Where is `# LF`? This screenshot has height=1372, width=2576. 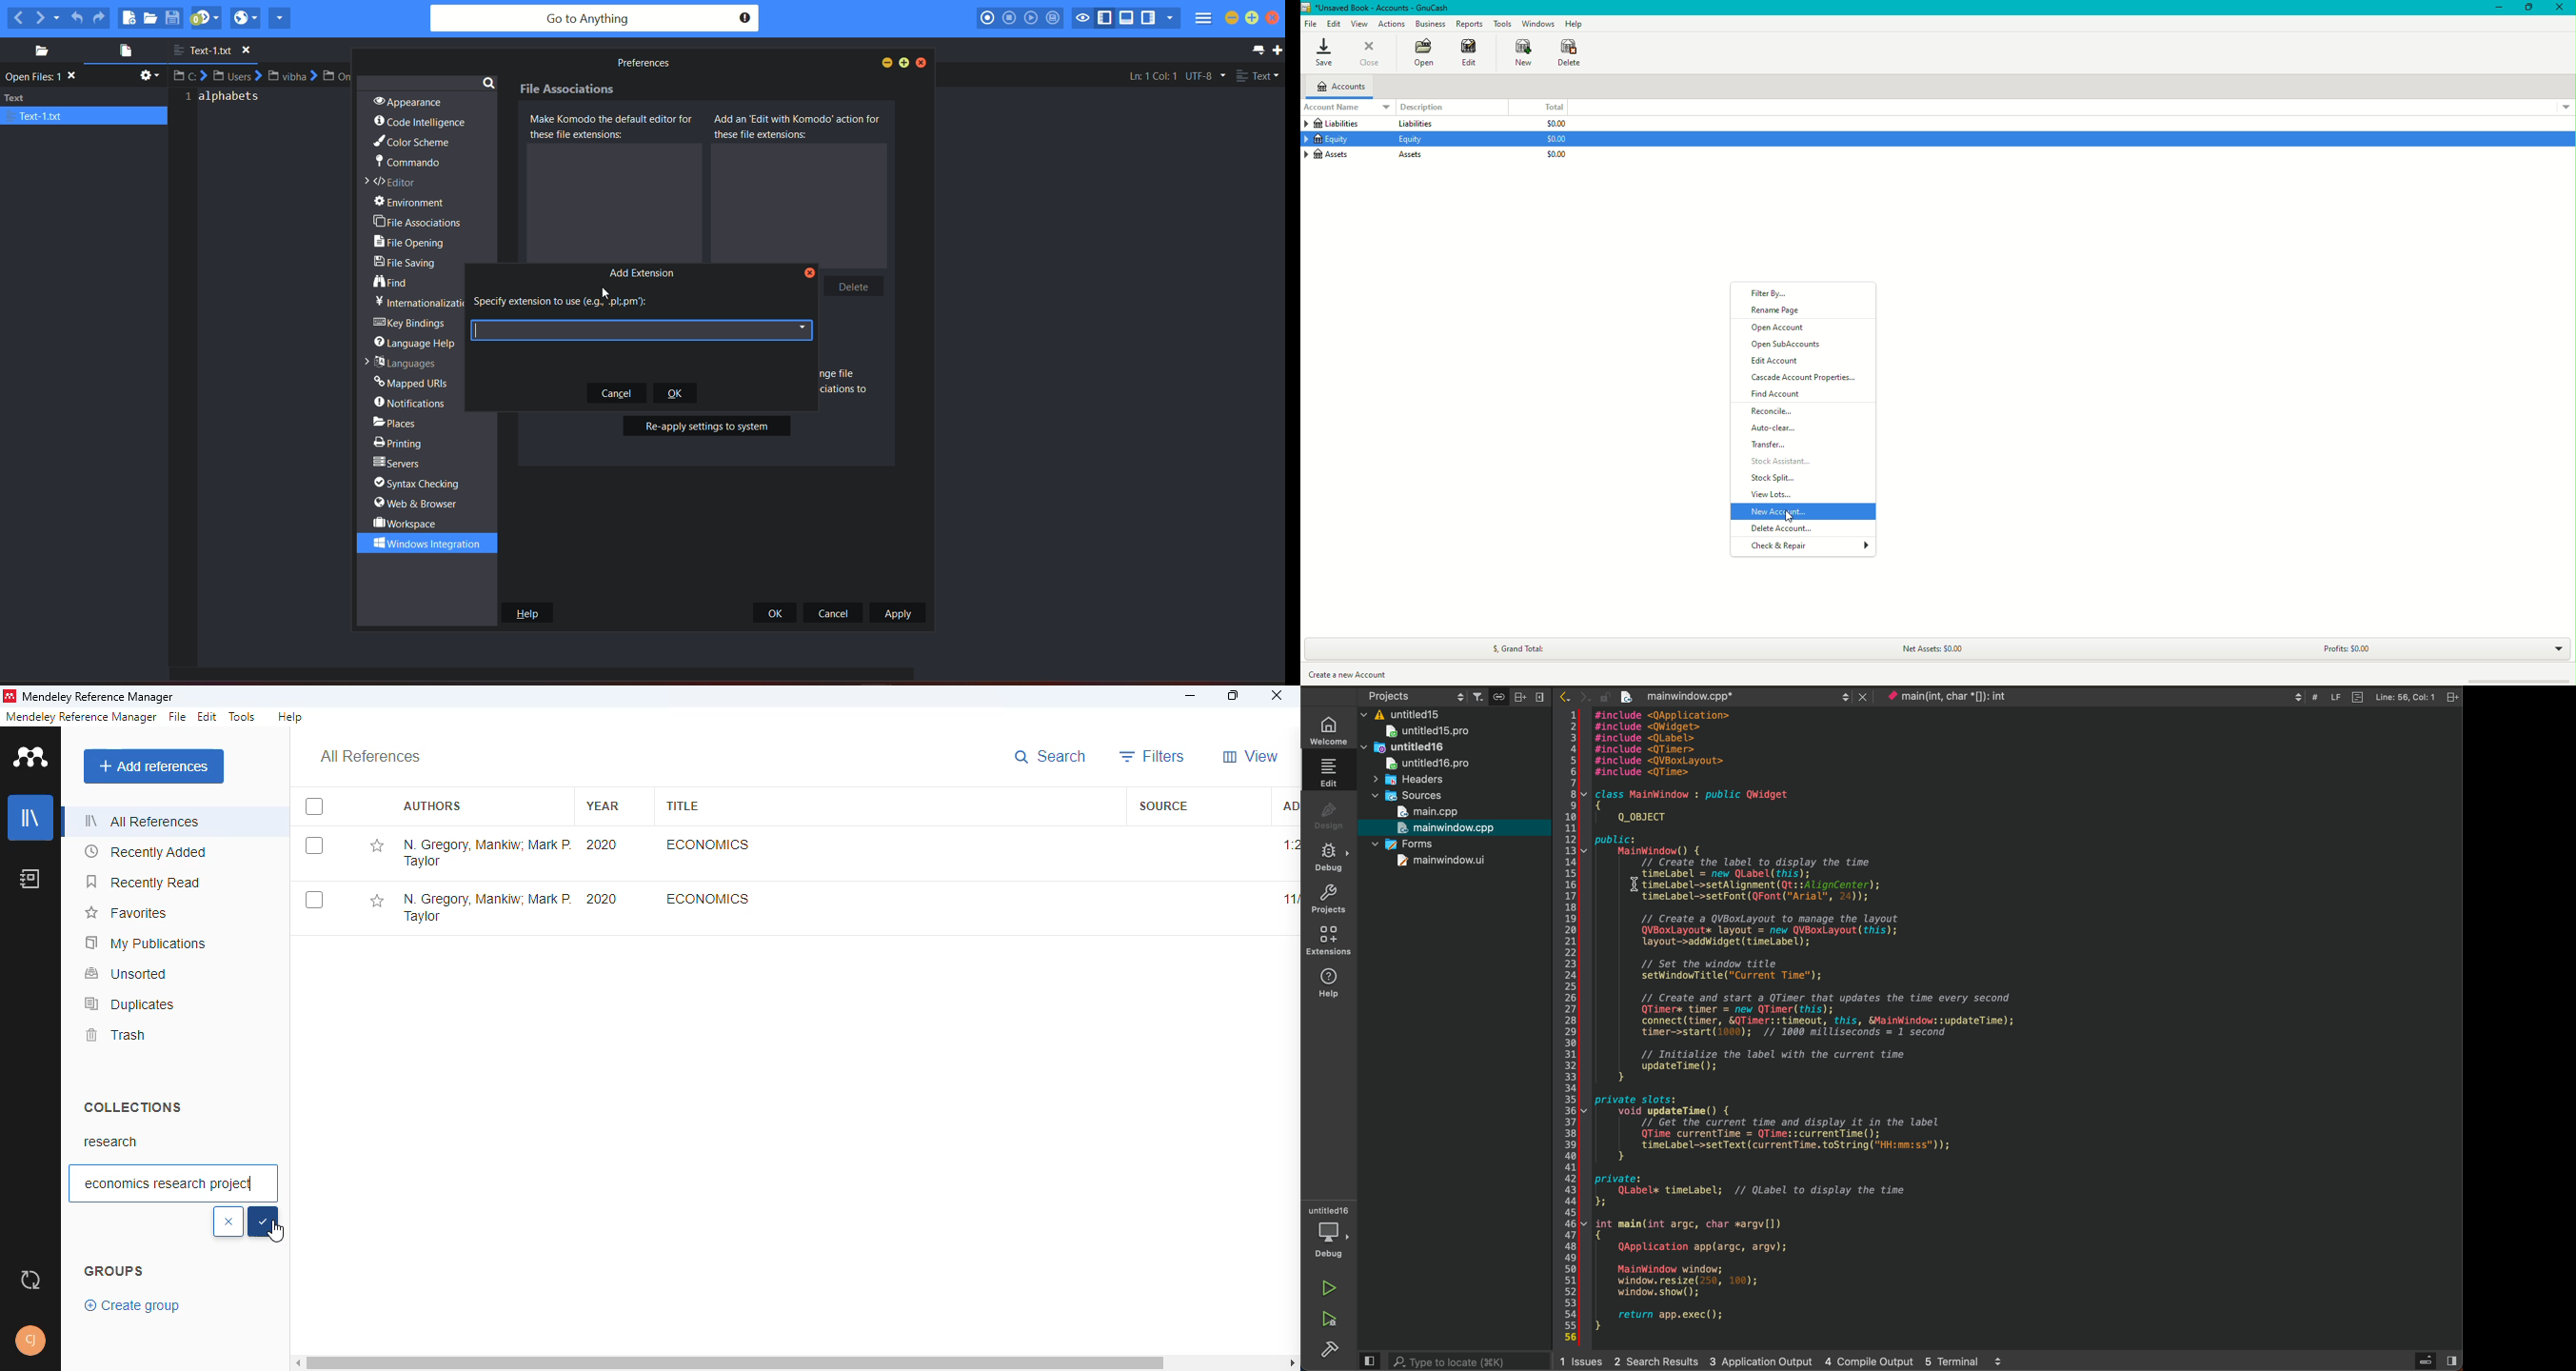 # LF is located at coordinates (2330, 697).